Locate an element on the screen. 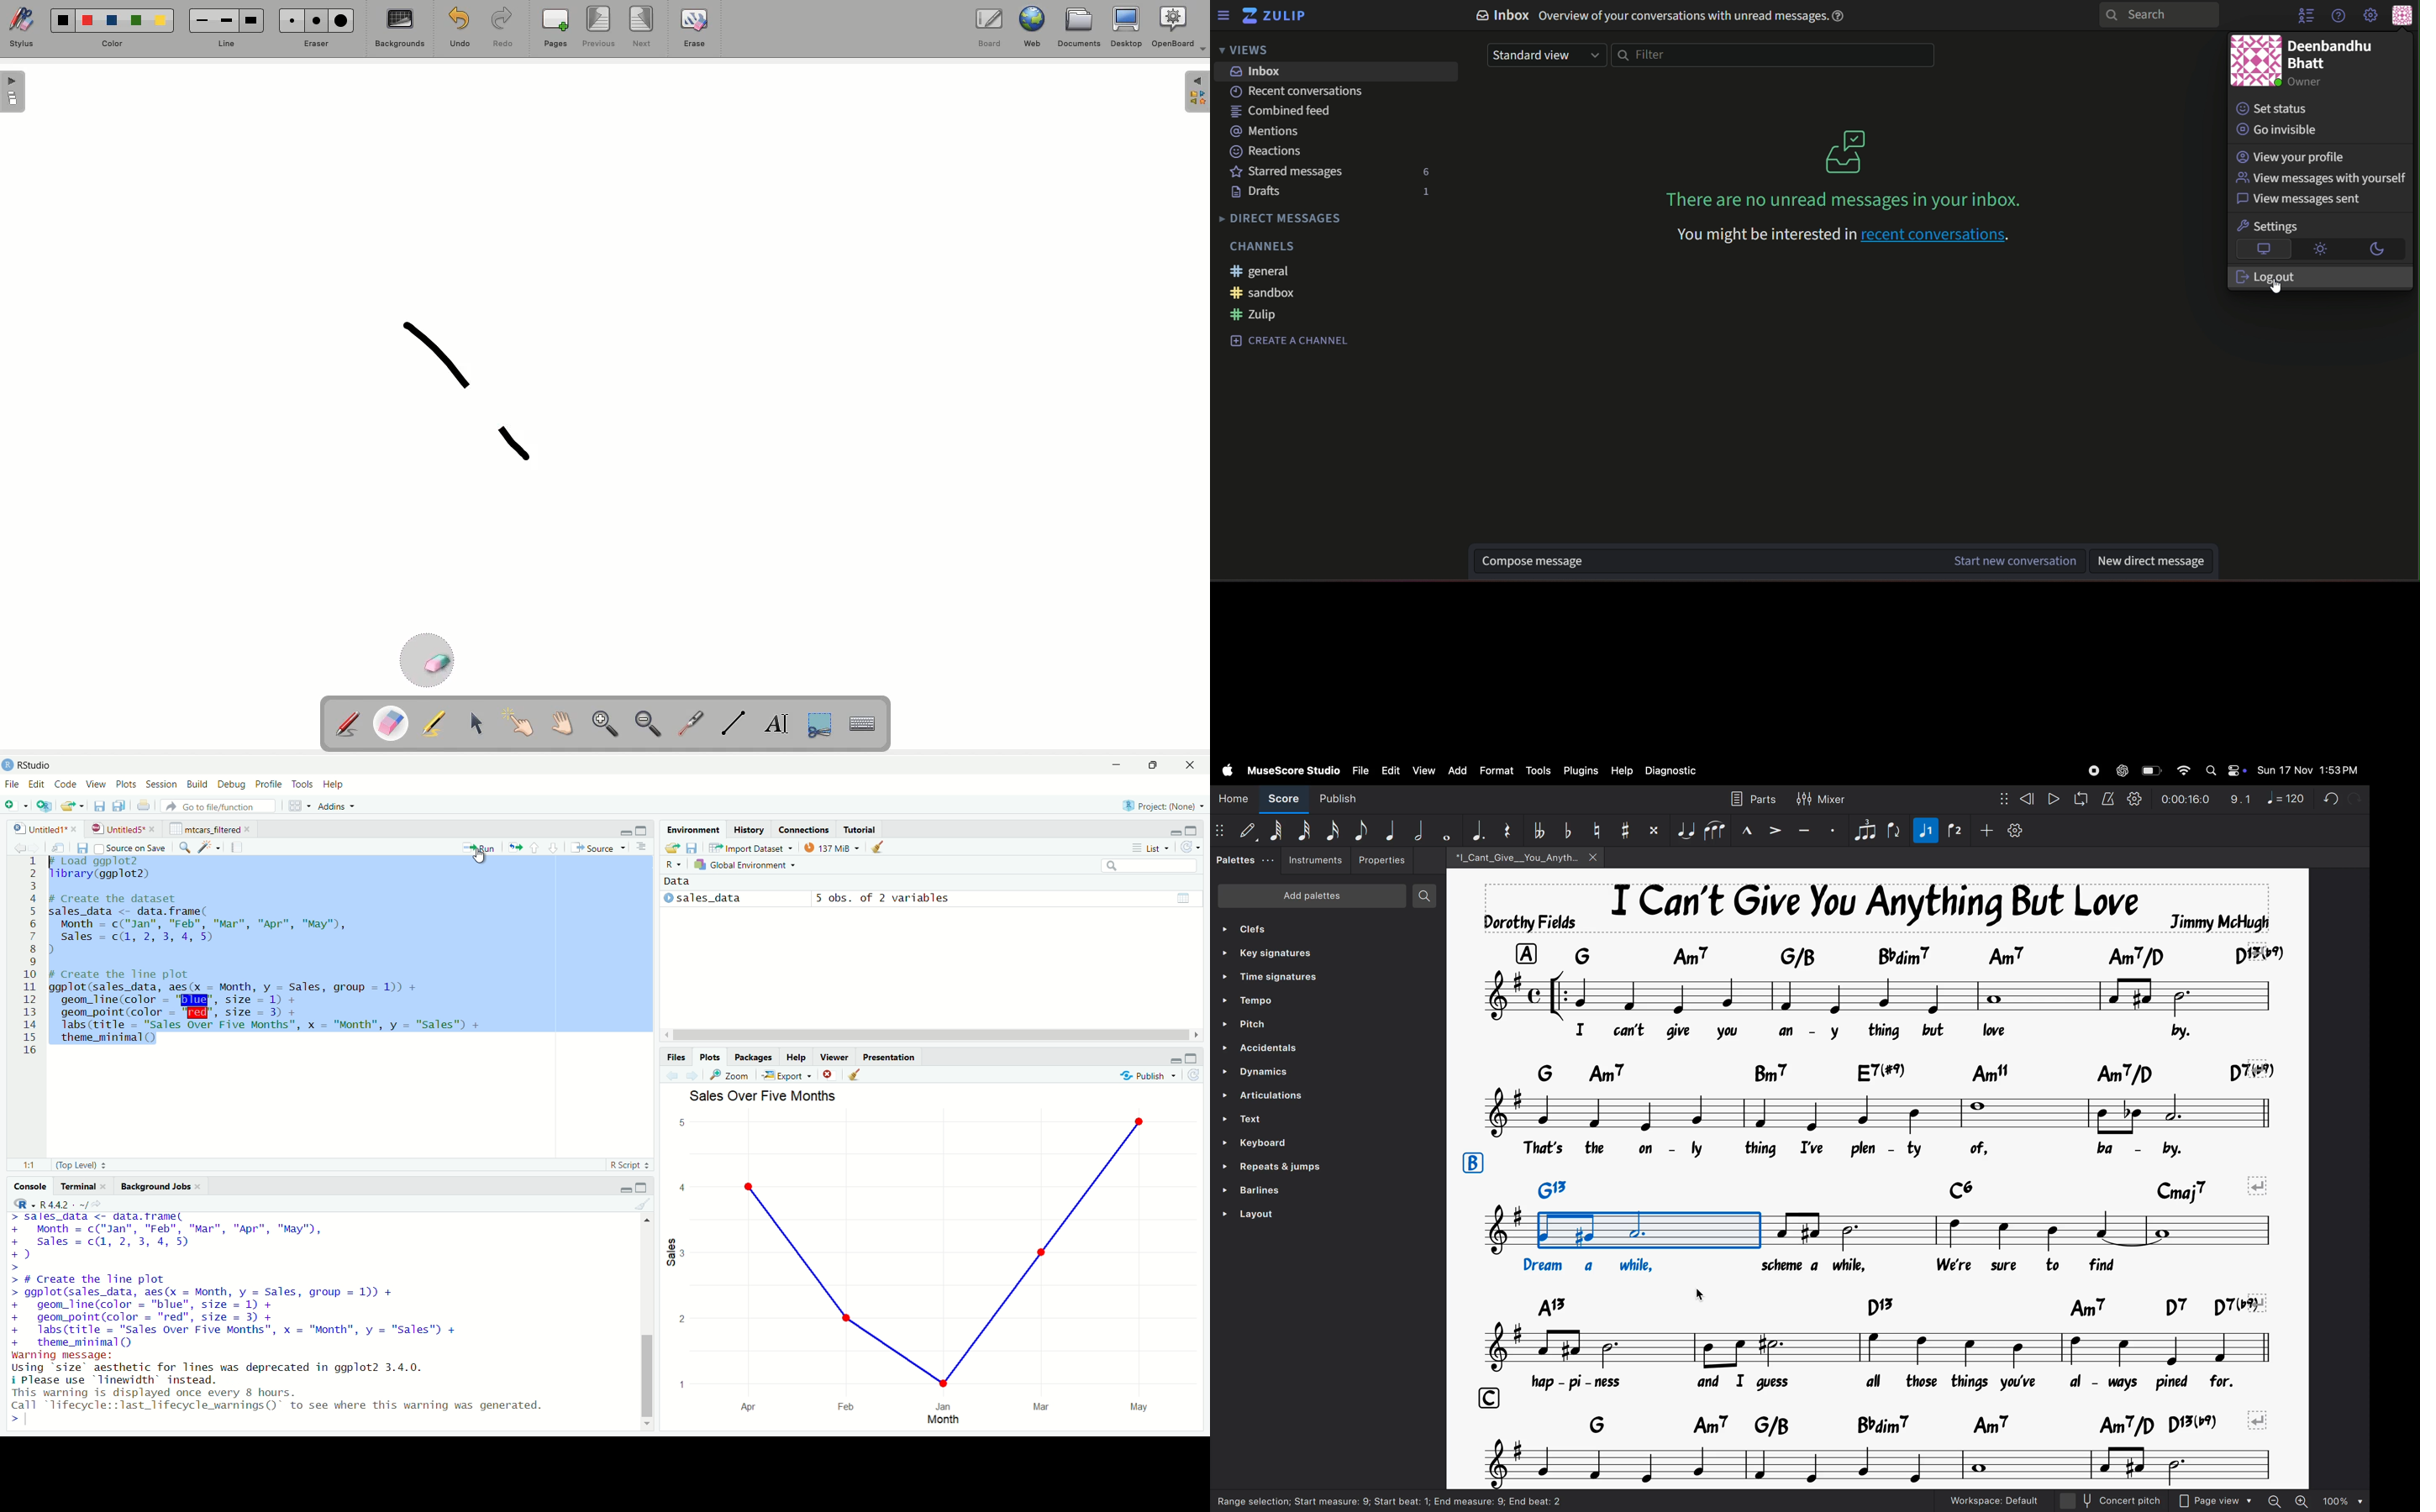 Image resolution: width=2436 pixels, height=1512 pixels. save is located at coordinates (100, 807).